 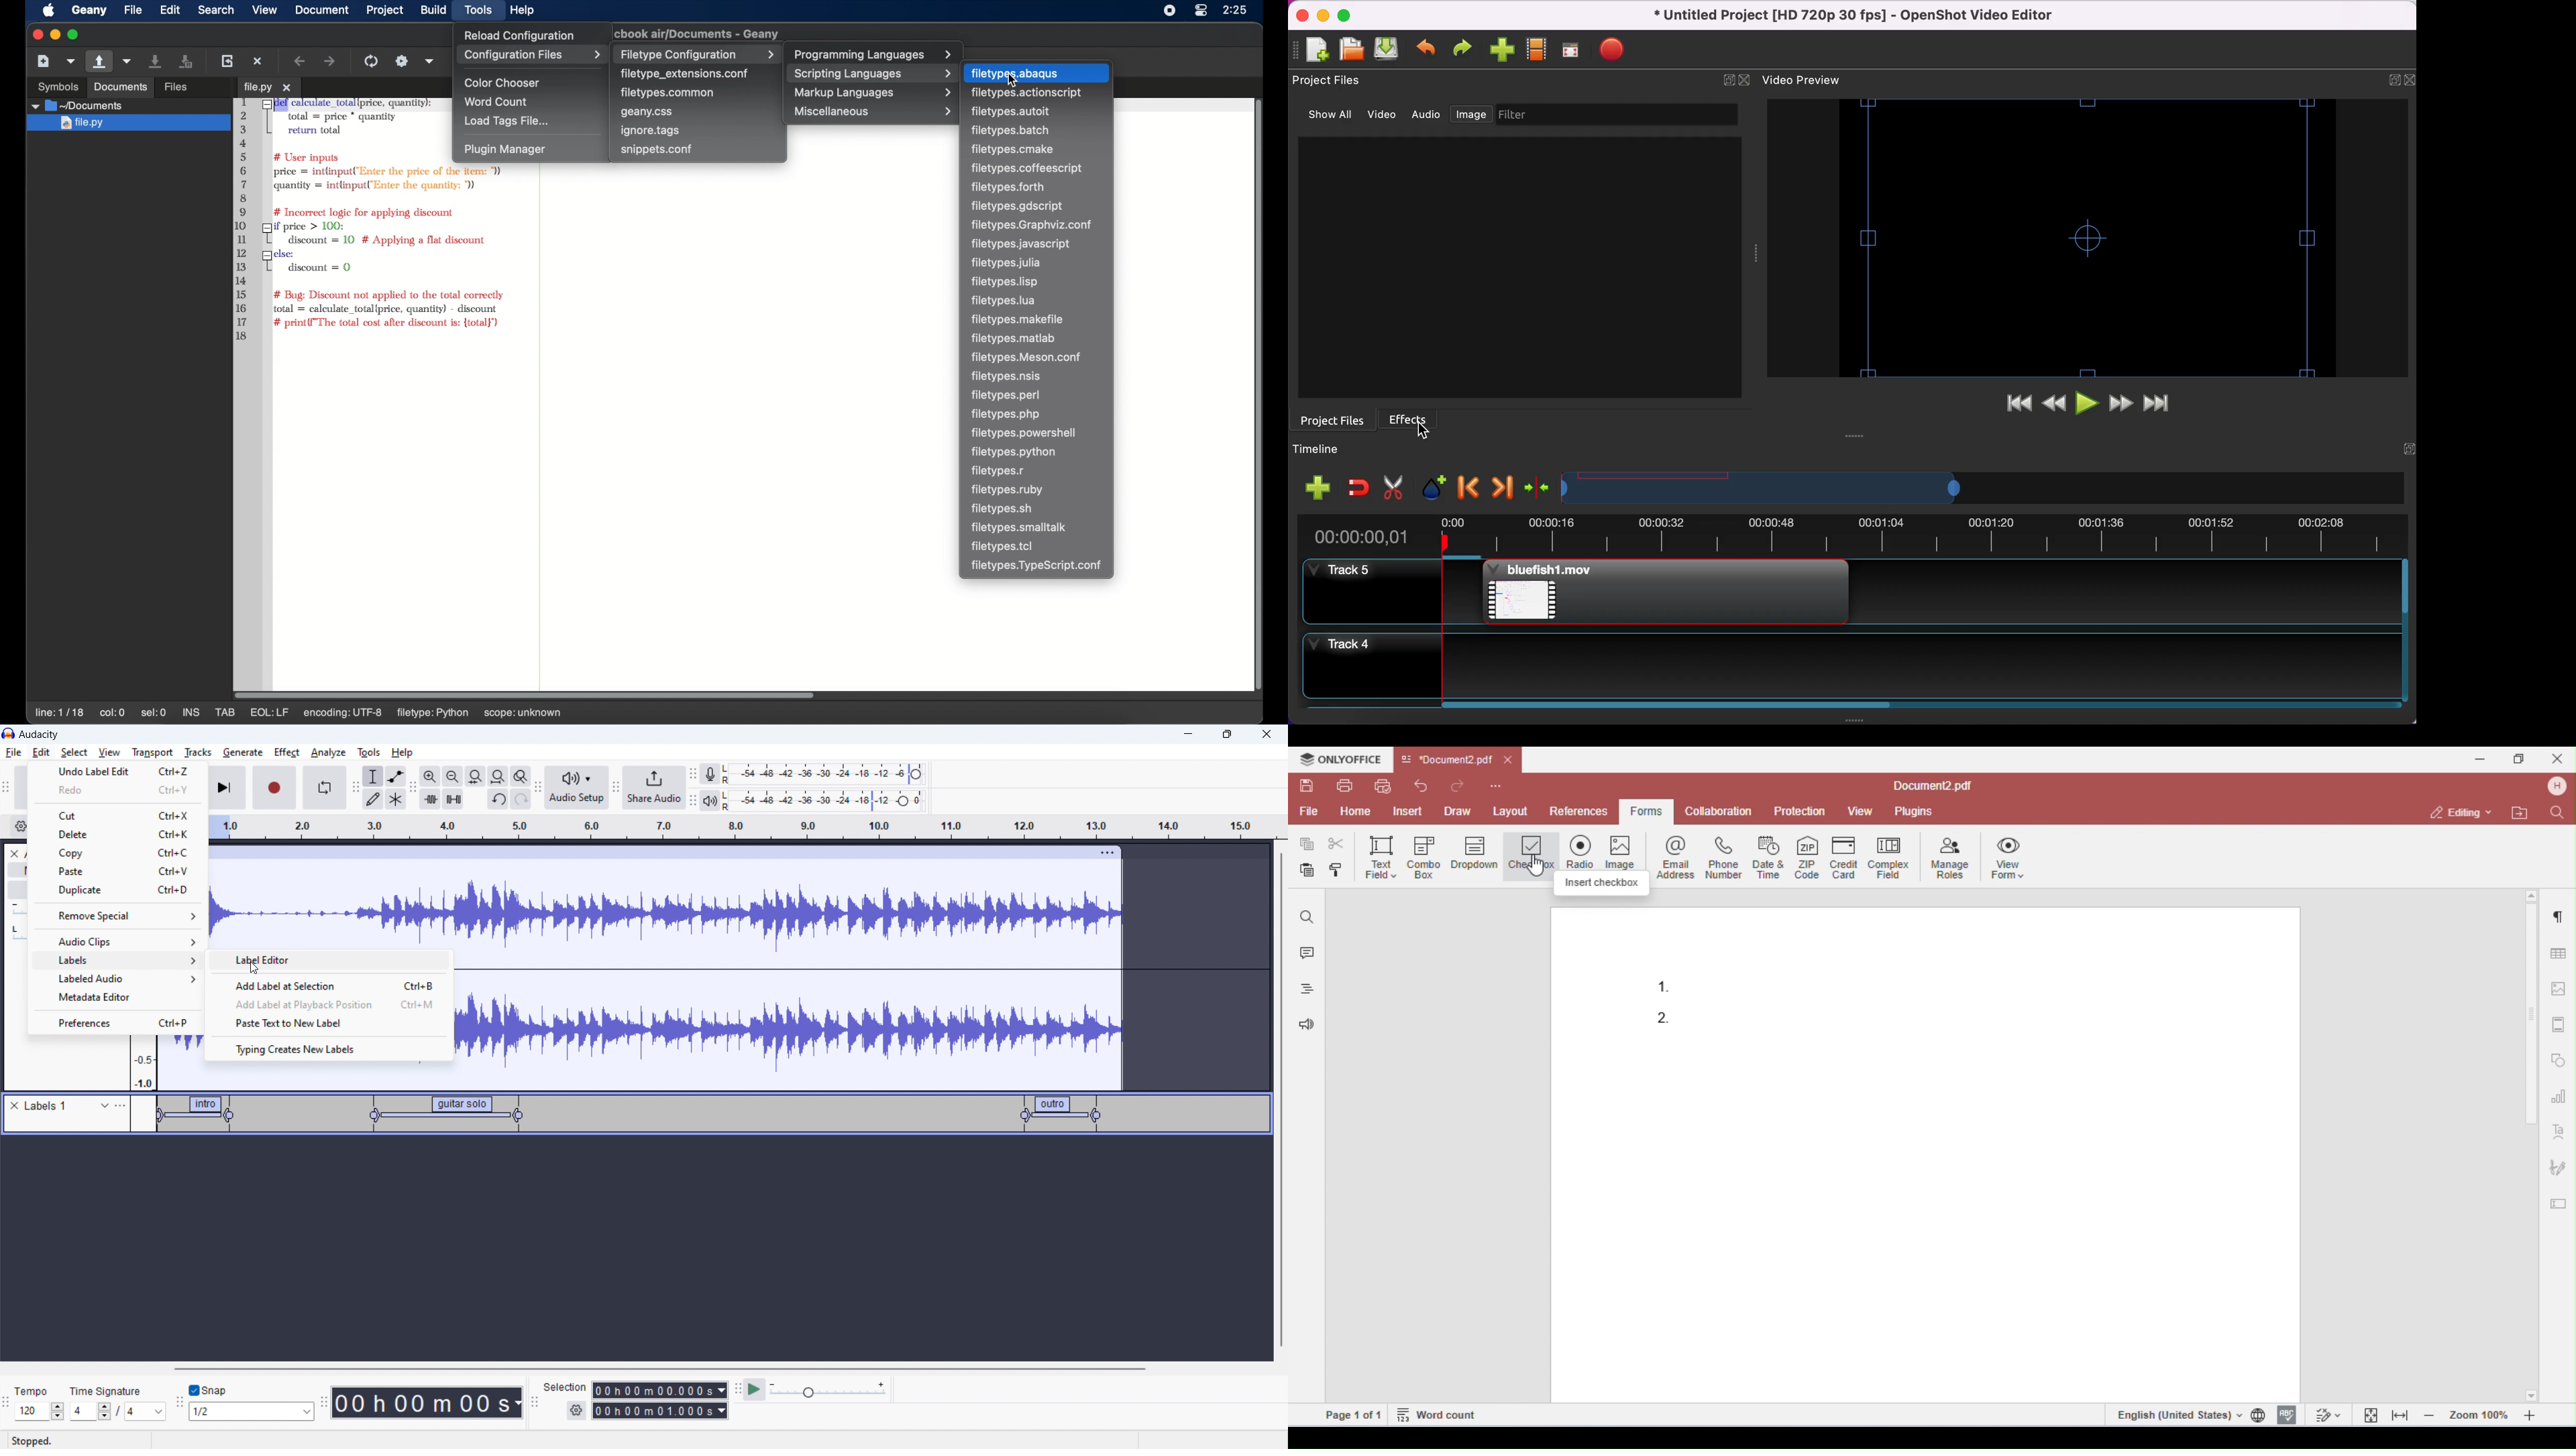 I want to click on time signature, so click(x=107, y=1391).